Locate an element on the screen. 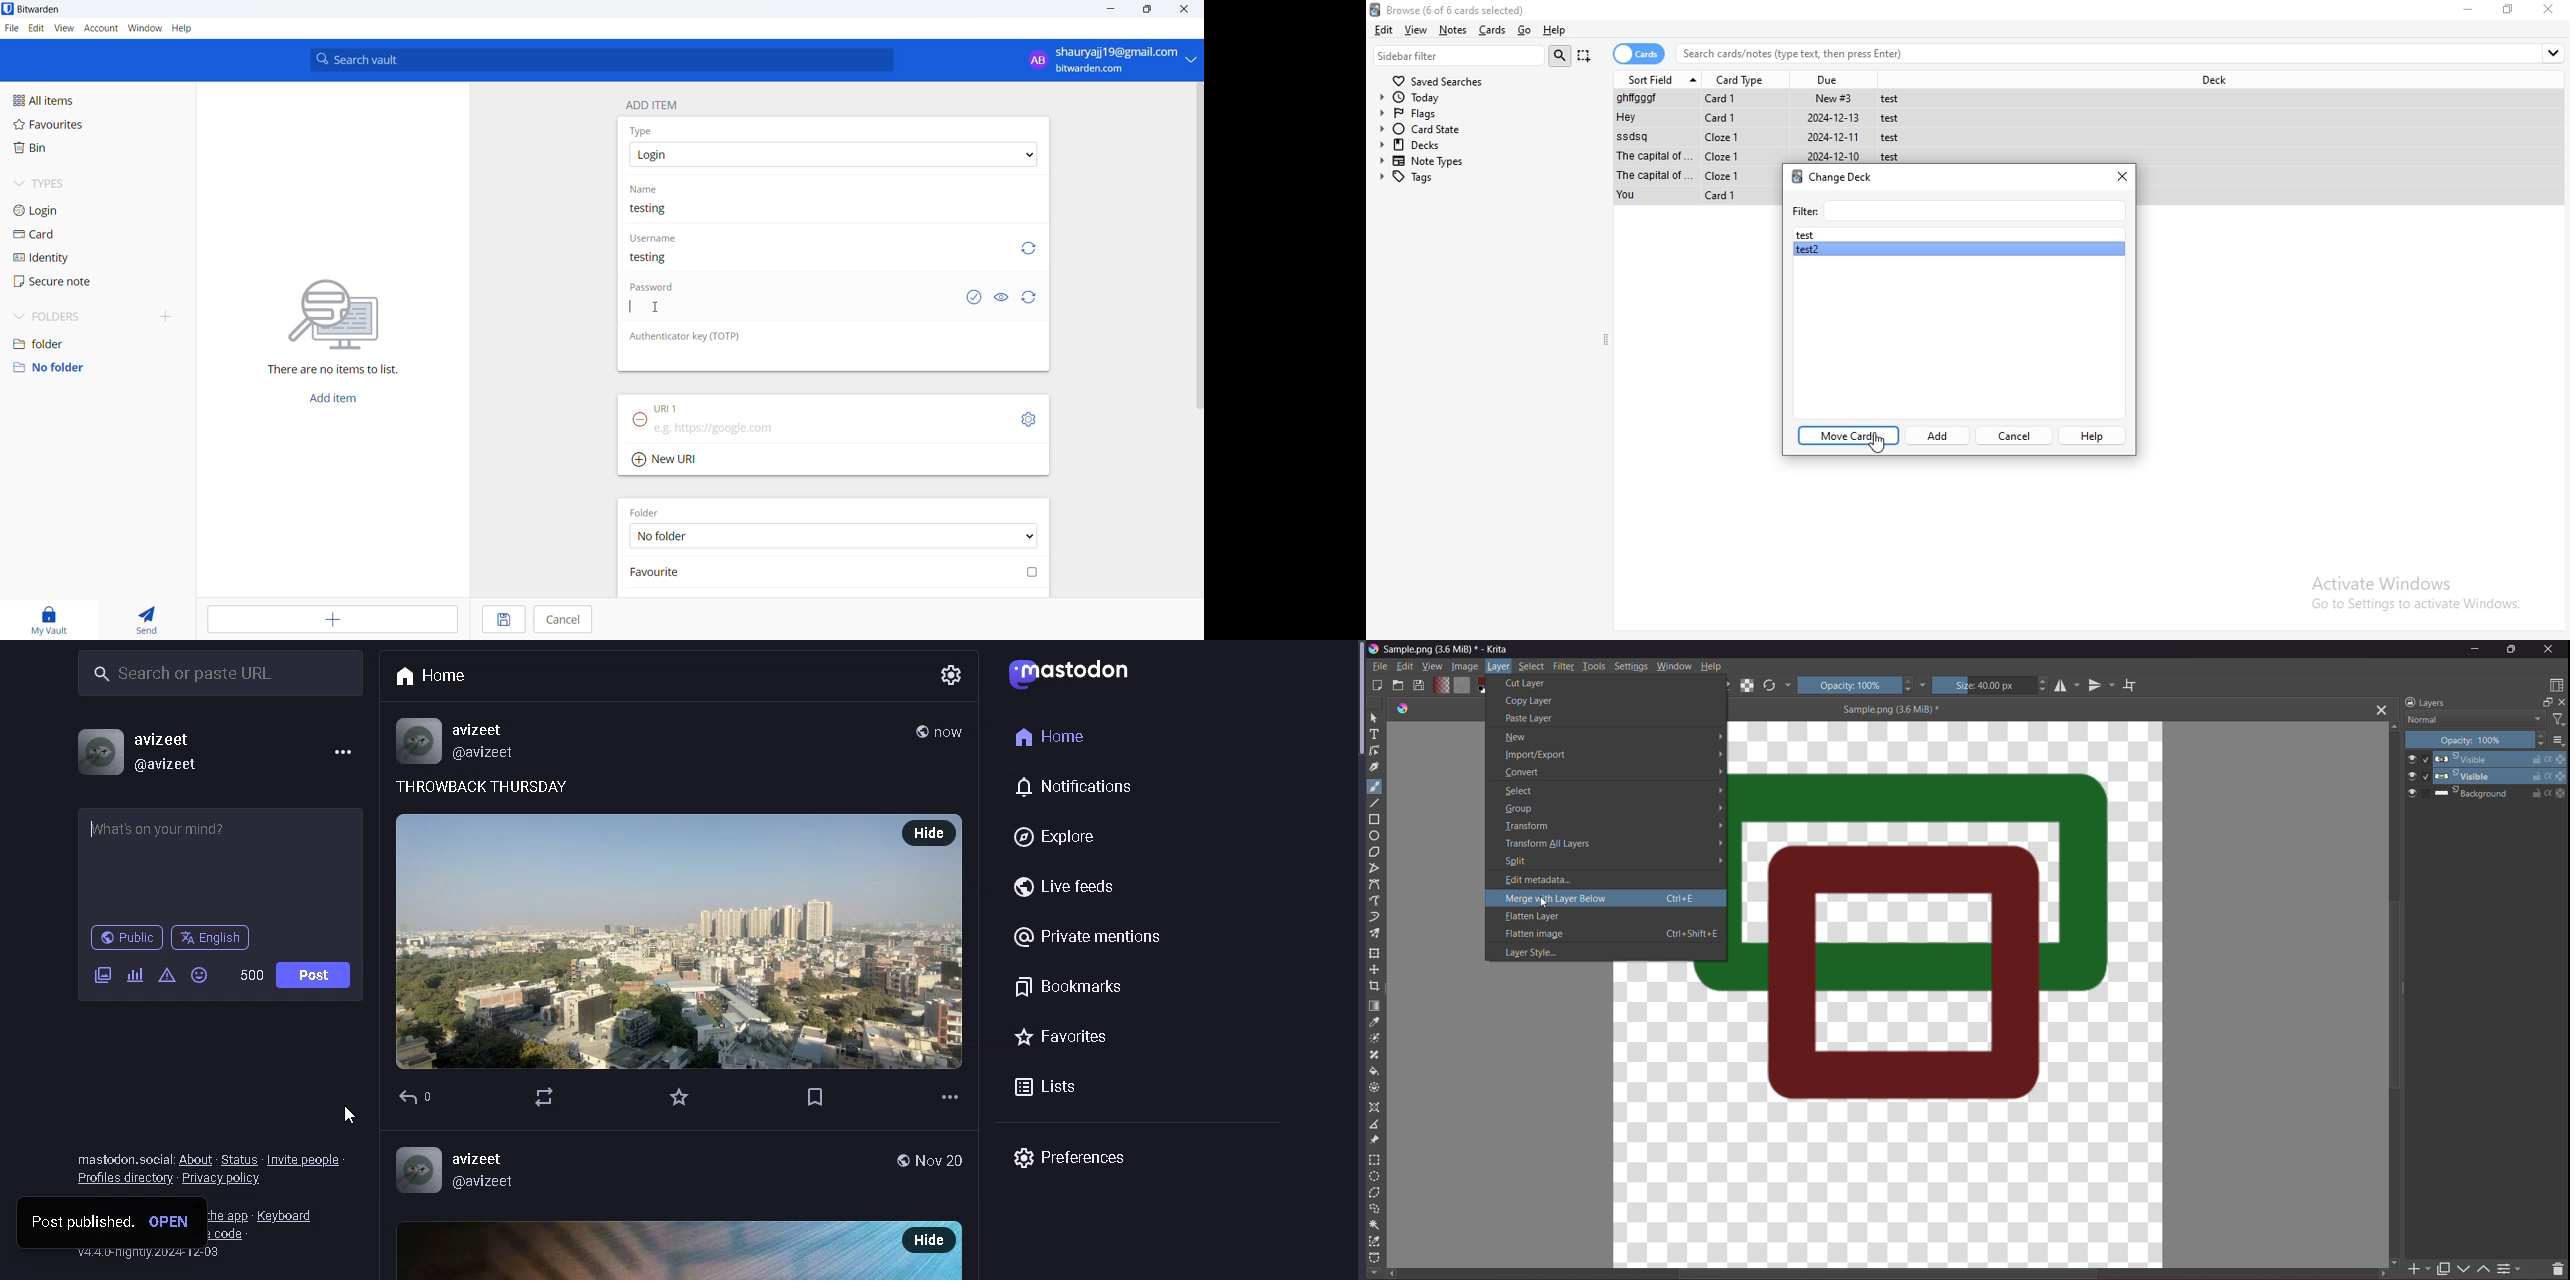 Image resolution: width=2576 pixels, height=1288 pixels. bin is located at coordinates (65, 152).